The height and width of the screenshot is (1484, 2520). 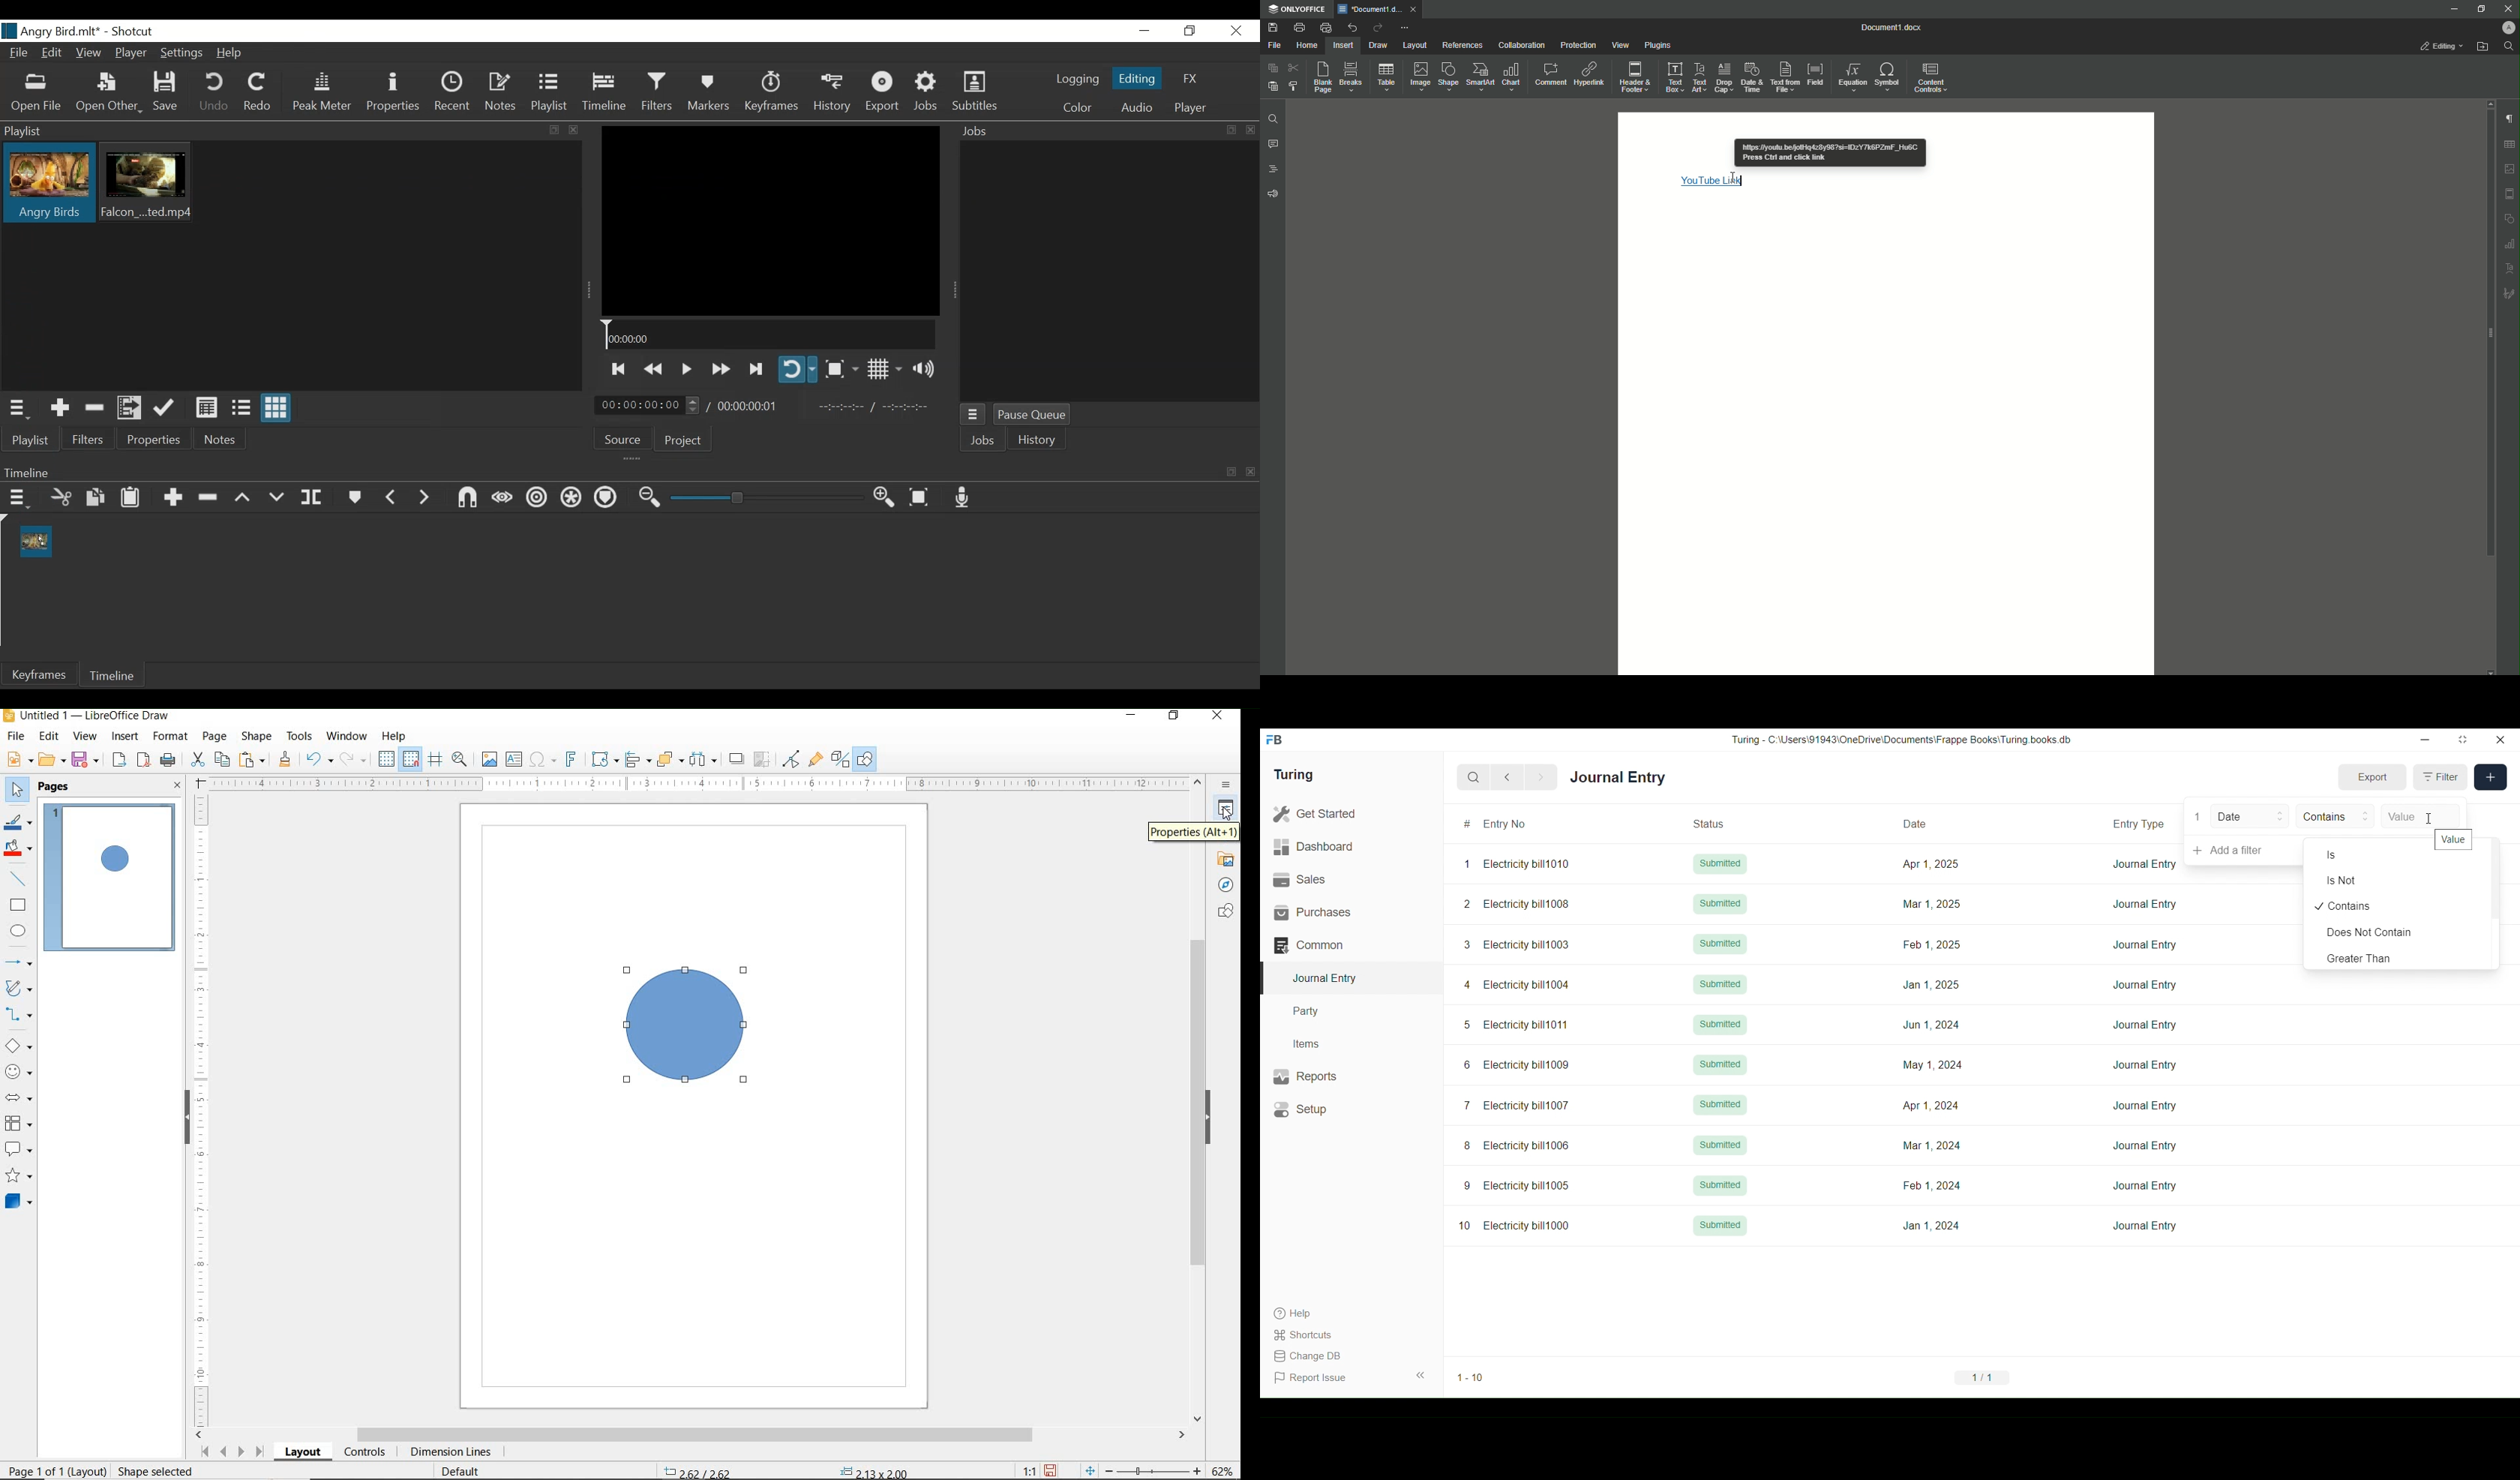 I want to click on History, so click(x=834, y=94).